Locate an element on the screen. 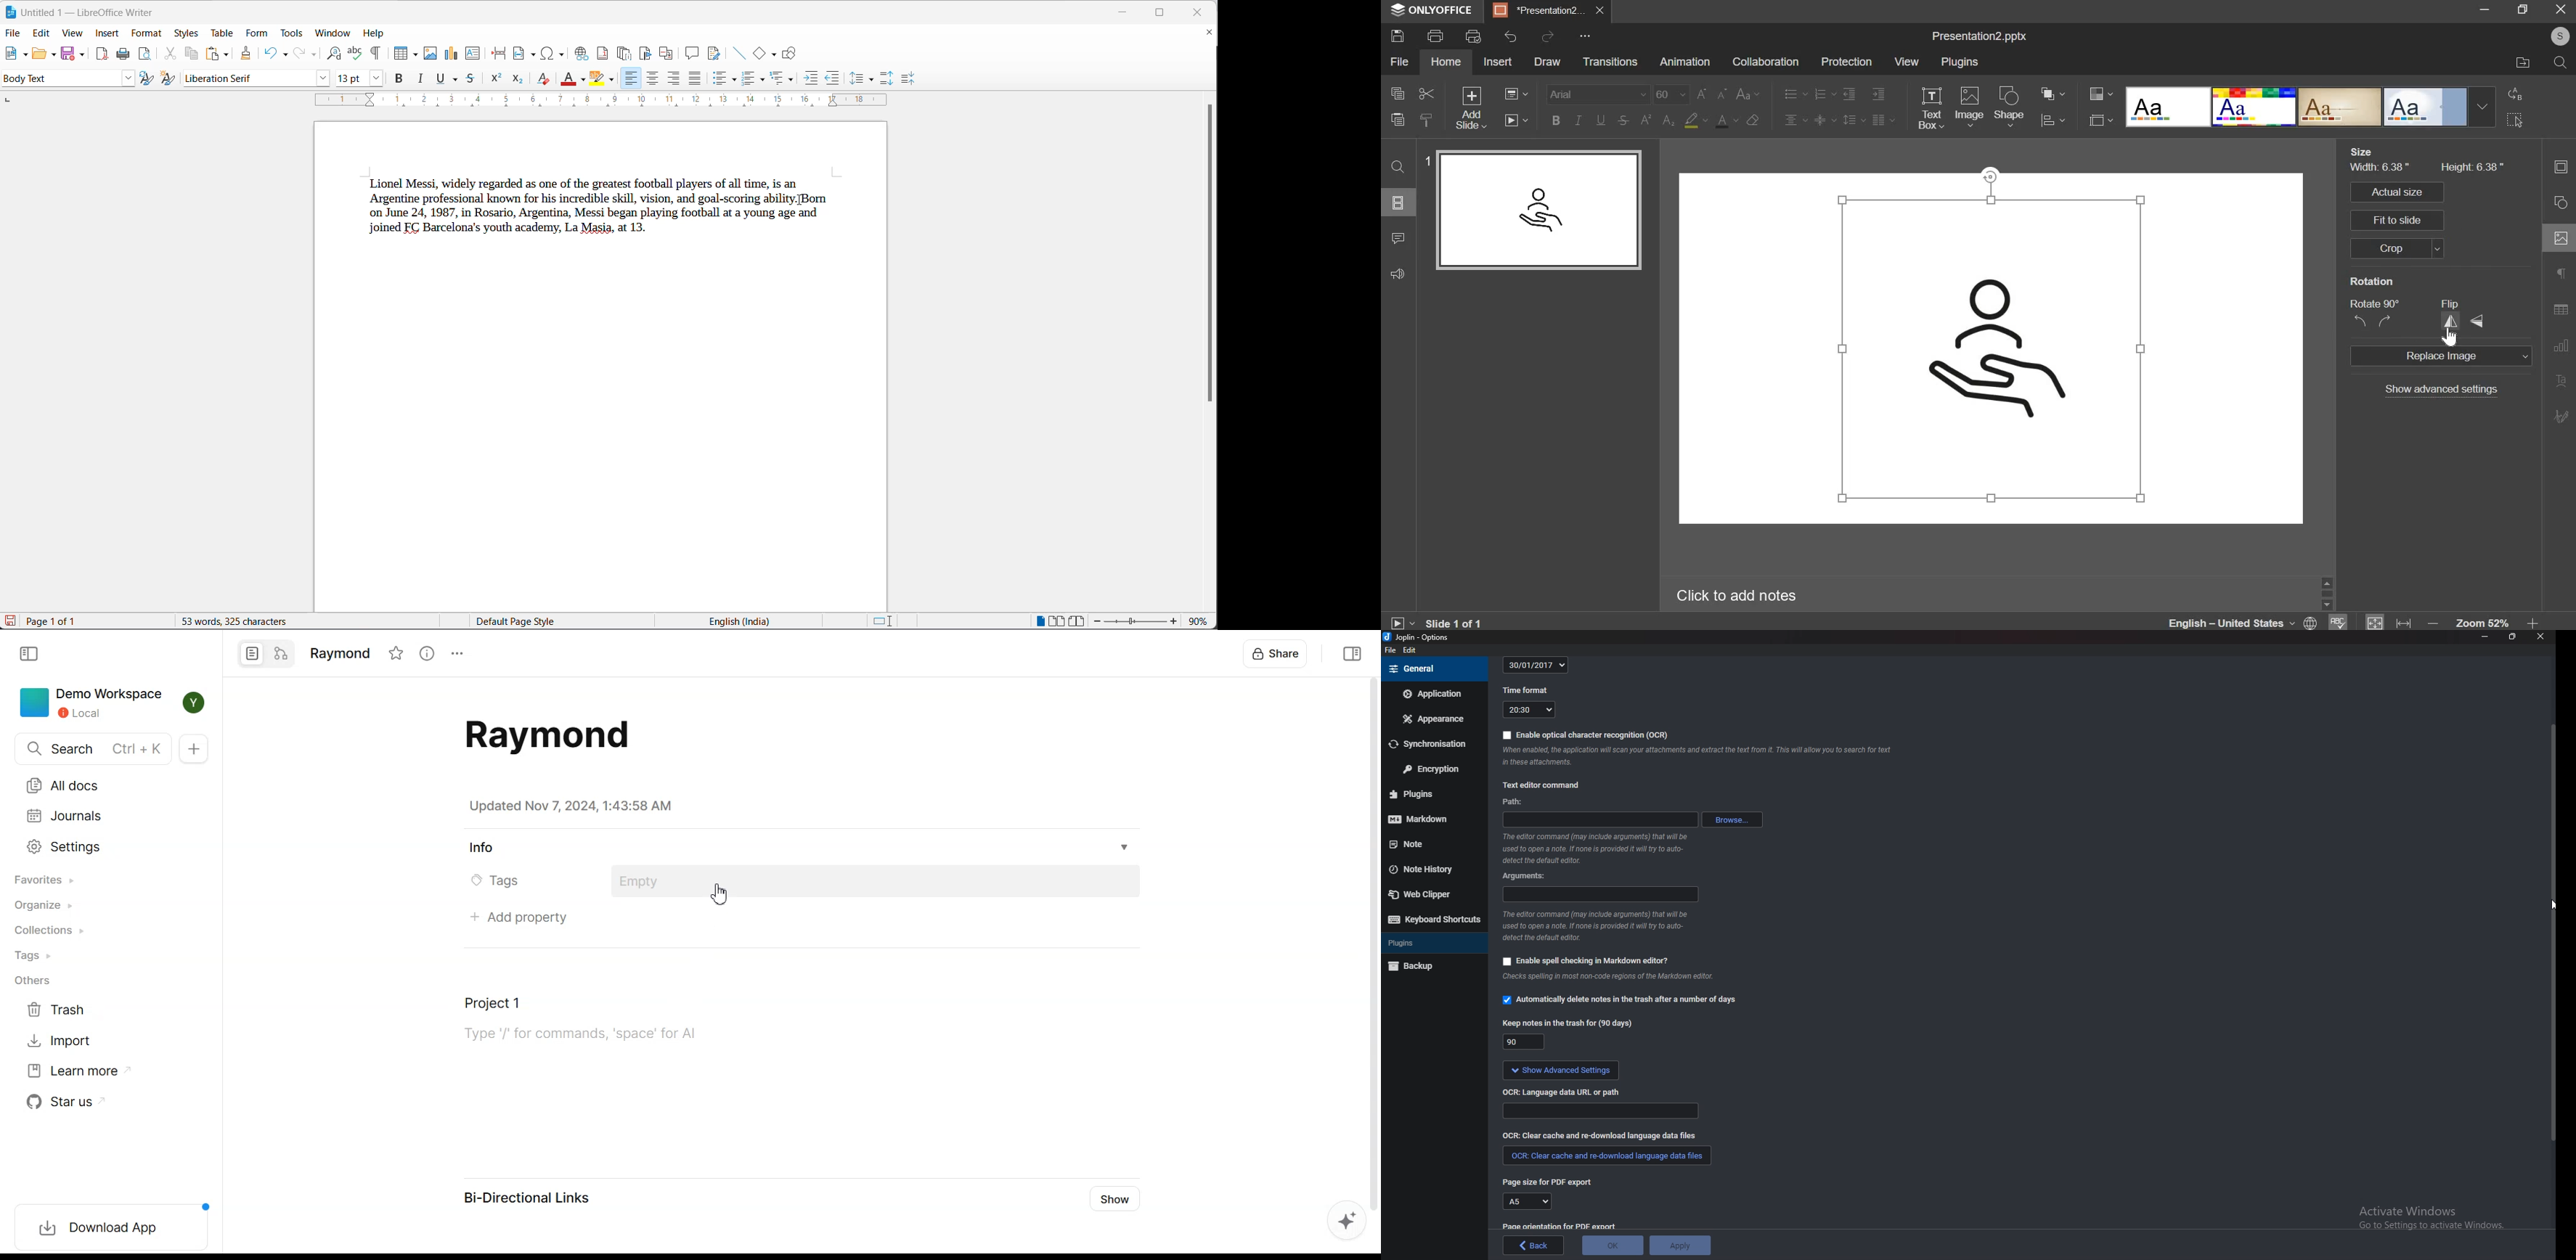  Show draw functions is located at coordinates (791, 52).